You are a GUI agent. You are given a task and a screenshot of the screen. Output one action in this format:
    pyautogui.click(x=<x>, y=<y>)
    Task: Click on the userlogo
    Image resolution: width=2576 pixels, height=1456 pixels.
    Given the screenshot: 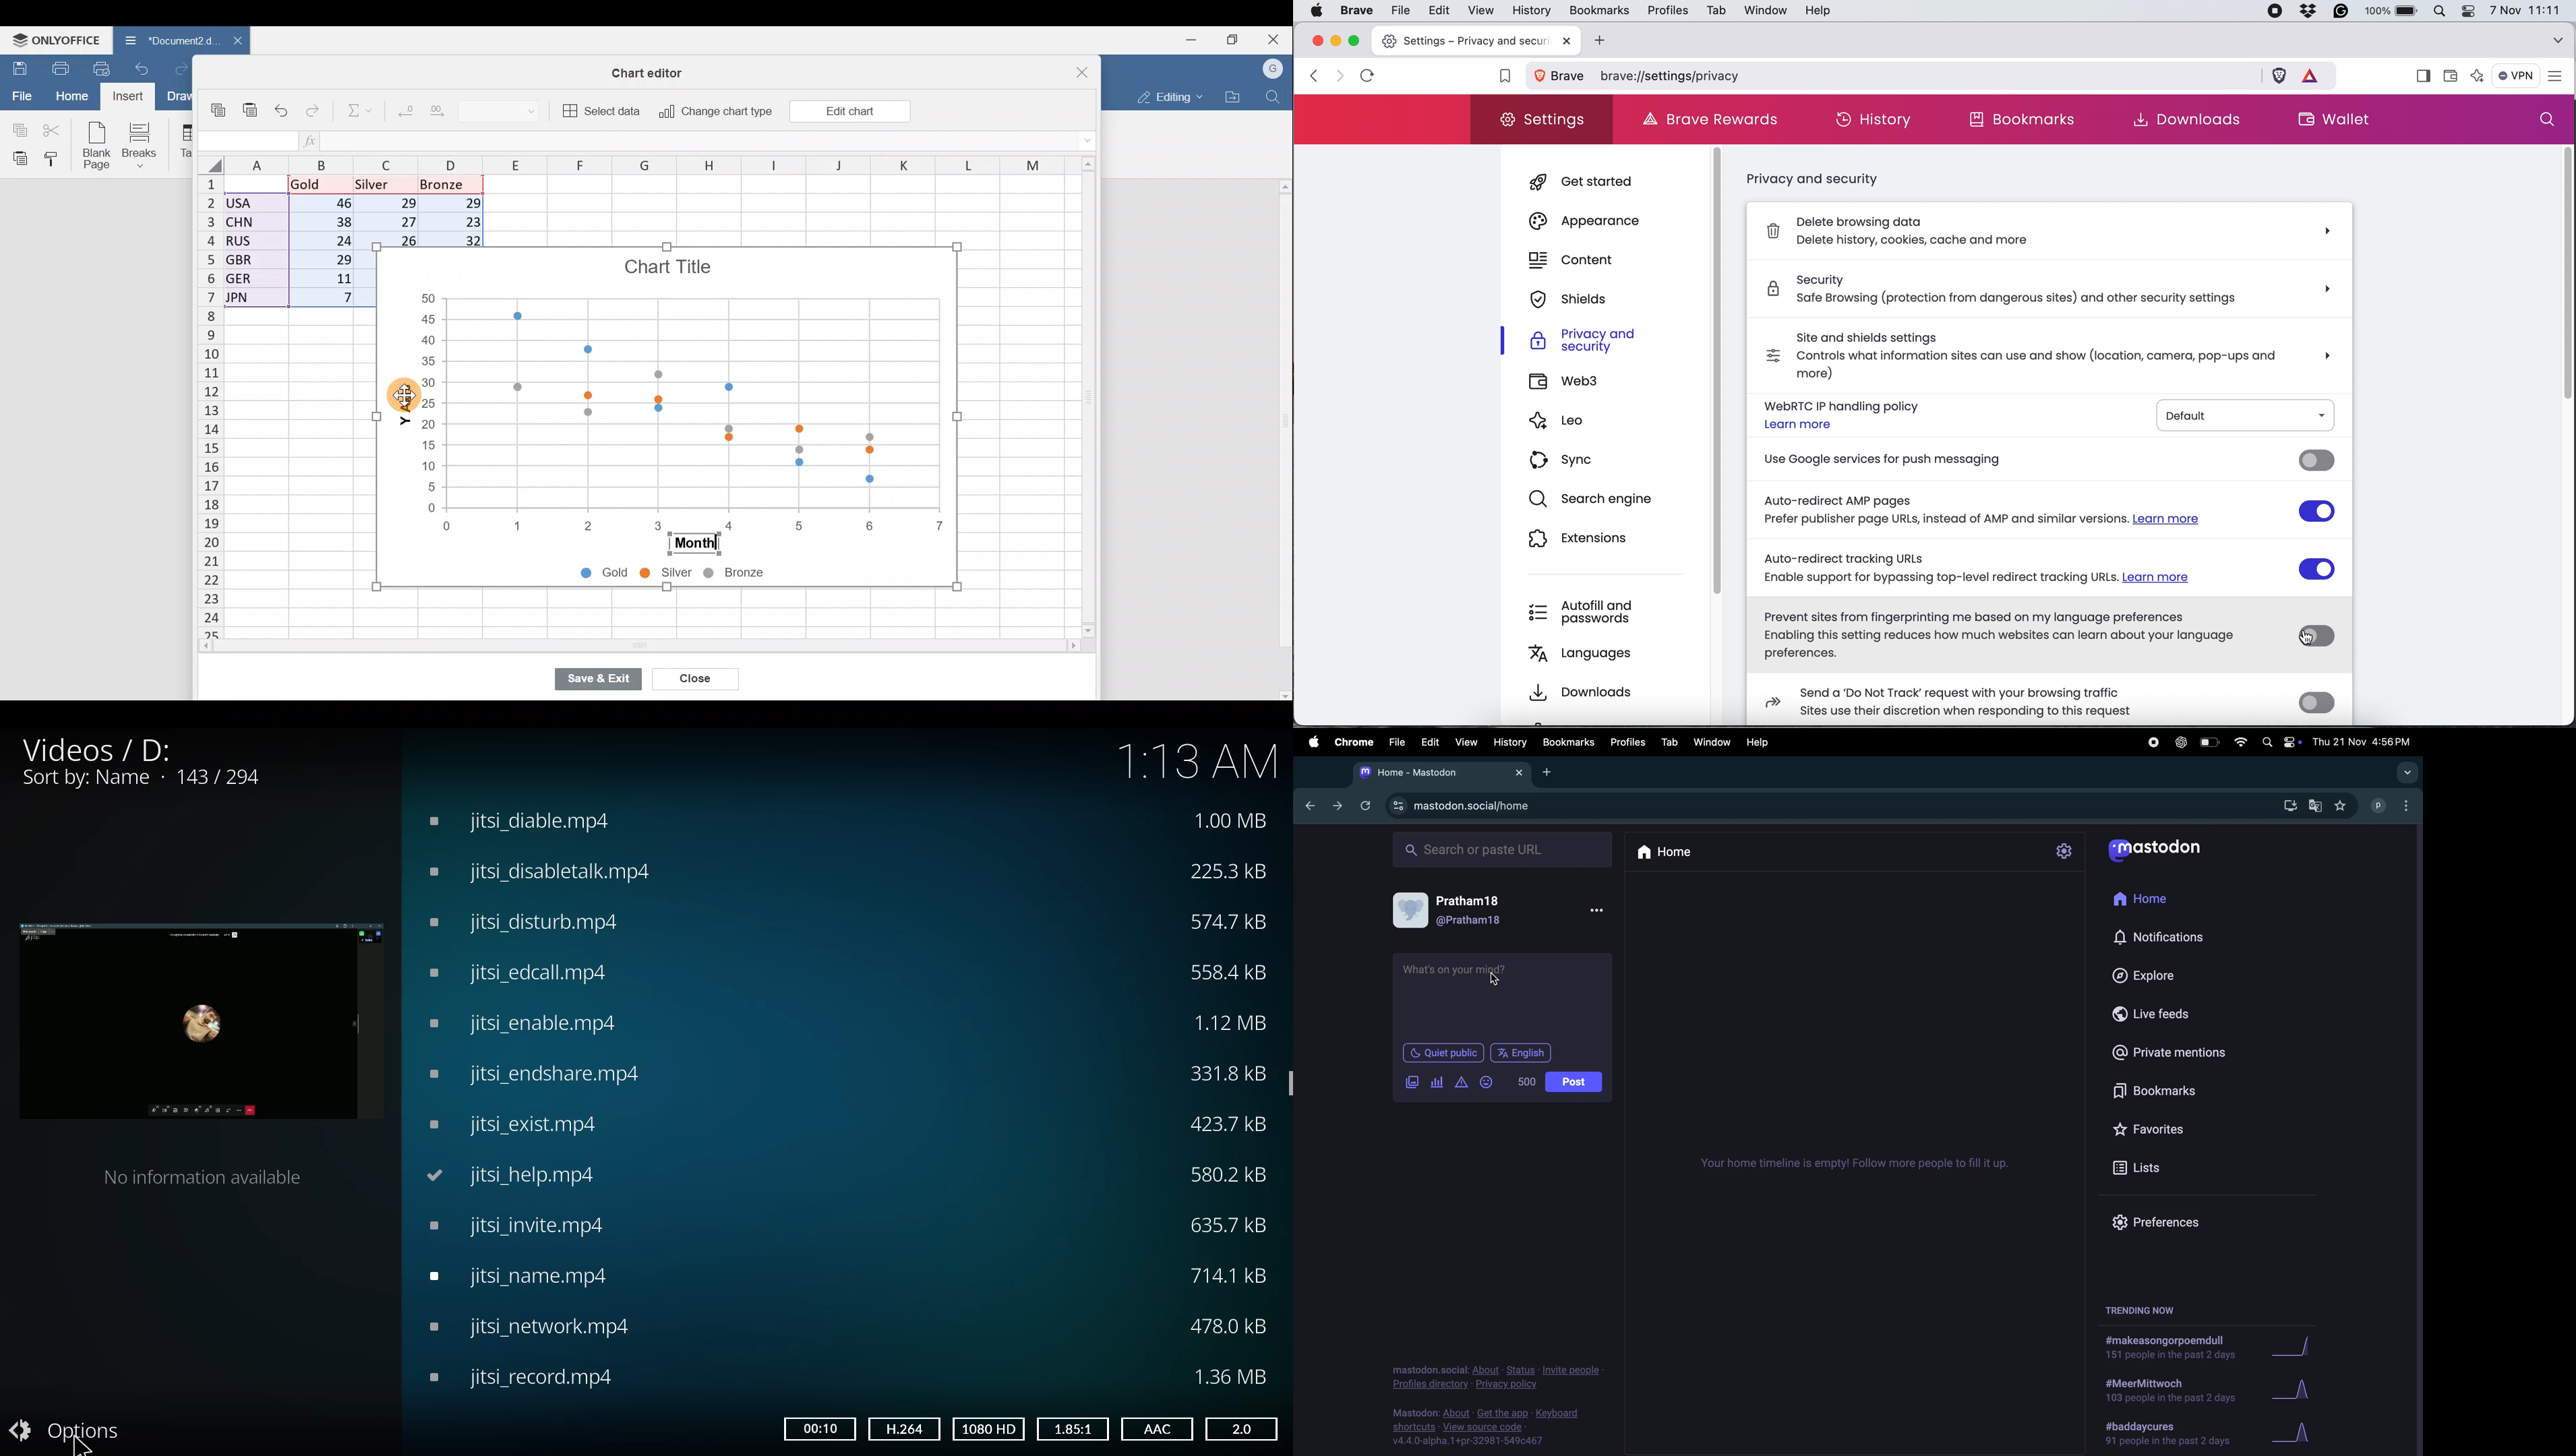 What is the action you would take?
    pyautogui.click(x=2155, y=851)
    